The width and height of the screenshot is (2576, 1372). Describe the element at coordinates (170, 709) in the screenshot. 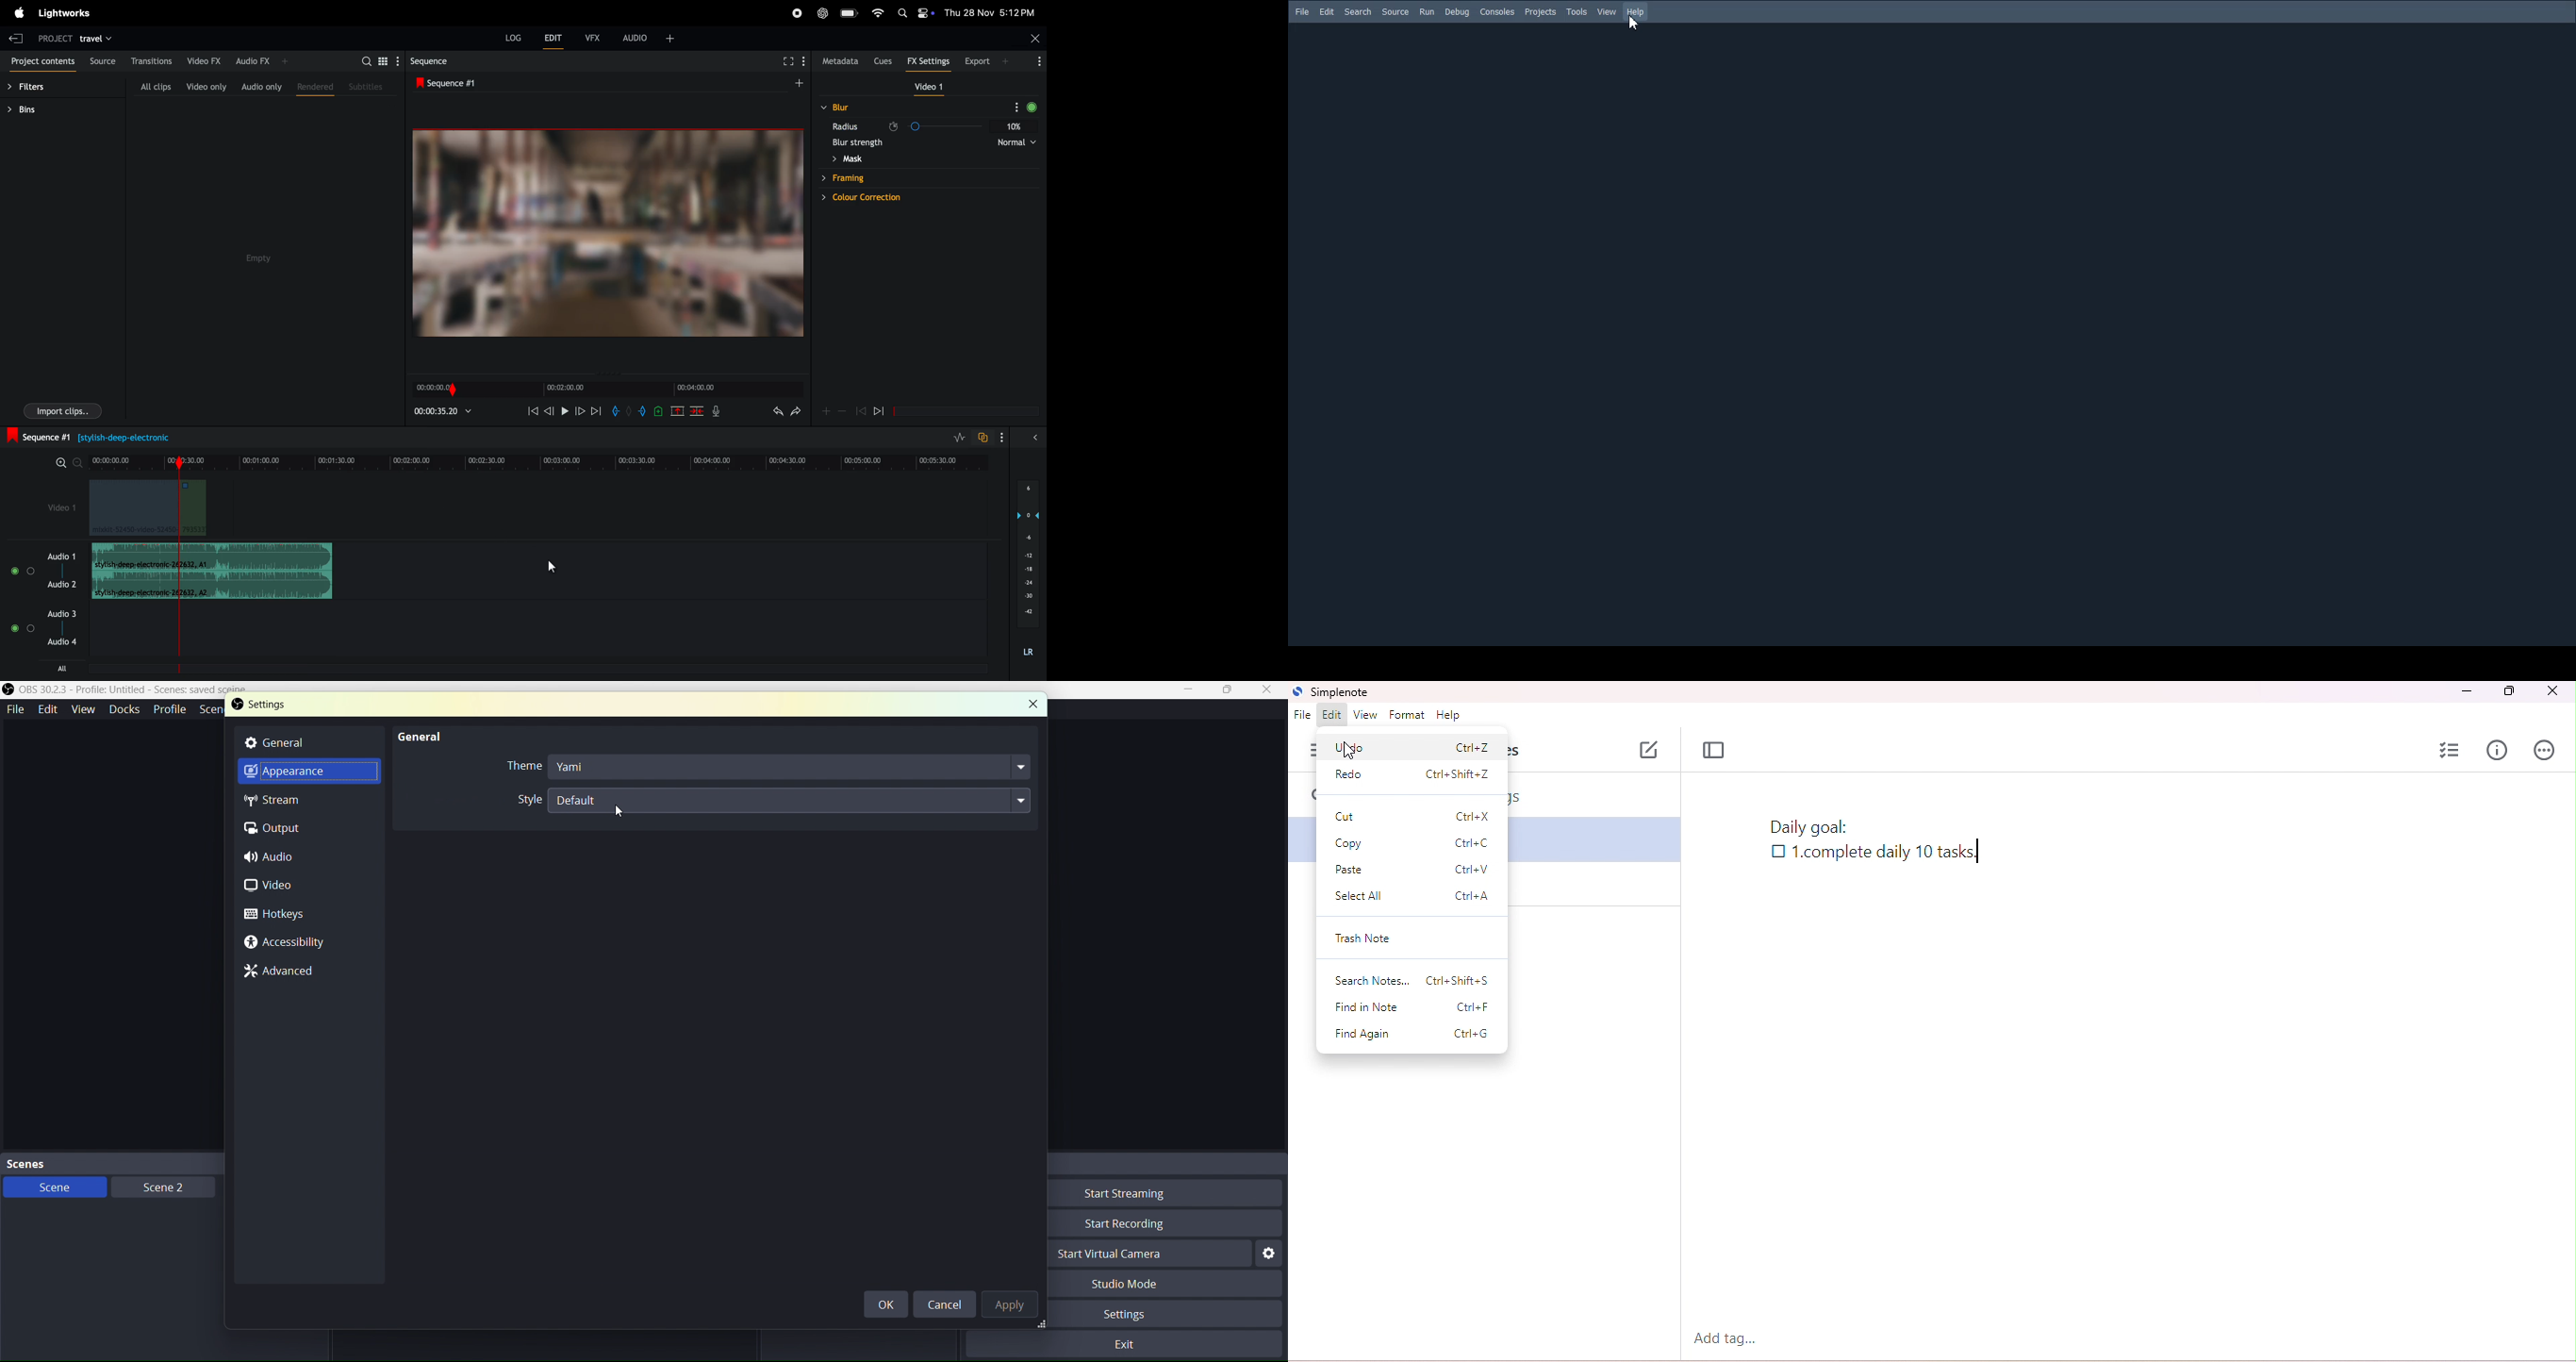

I see `Profile` at that location.